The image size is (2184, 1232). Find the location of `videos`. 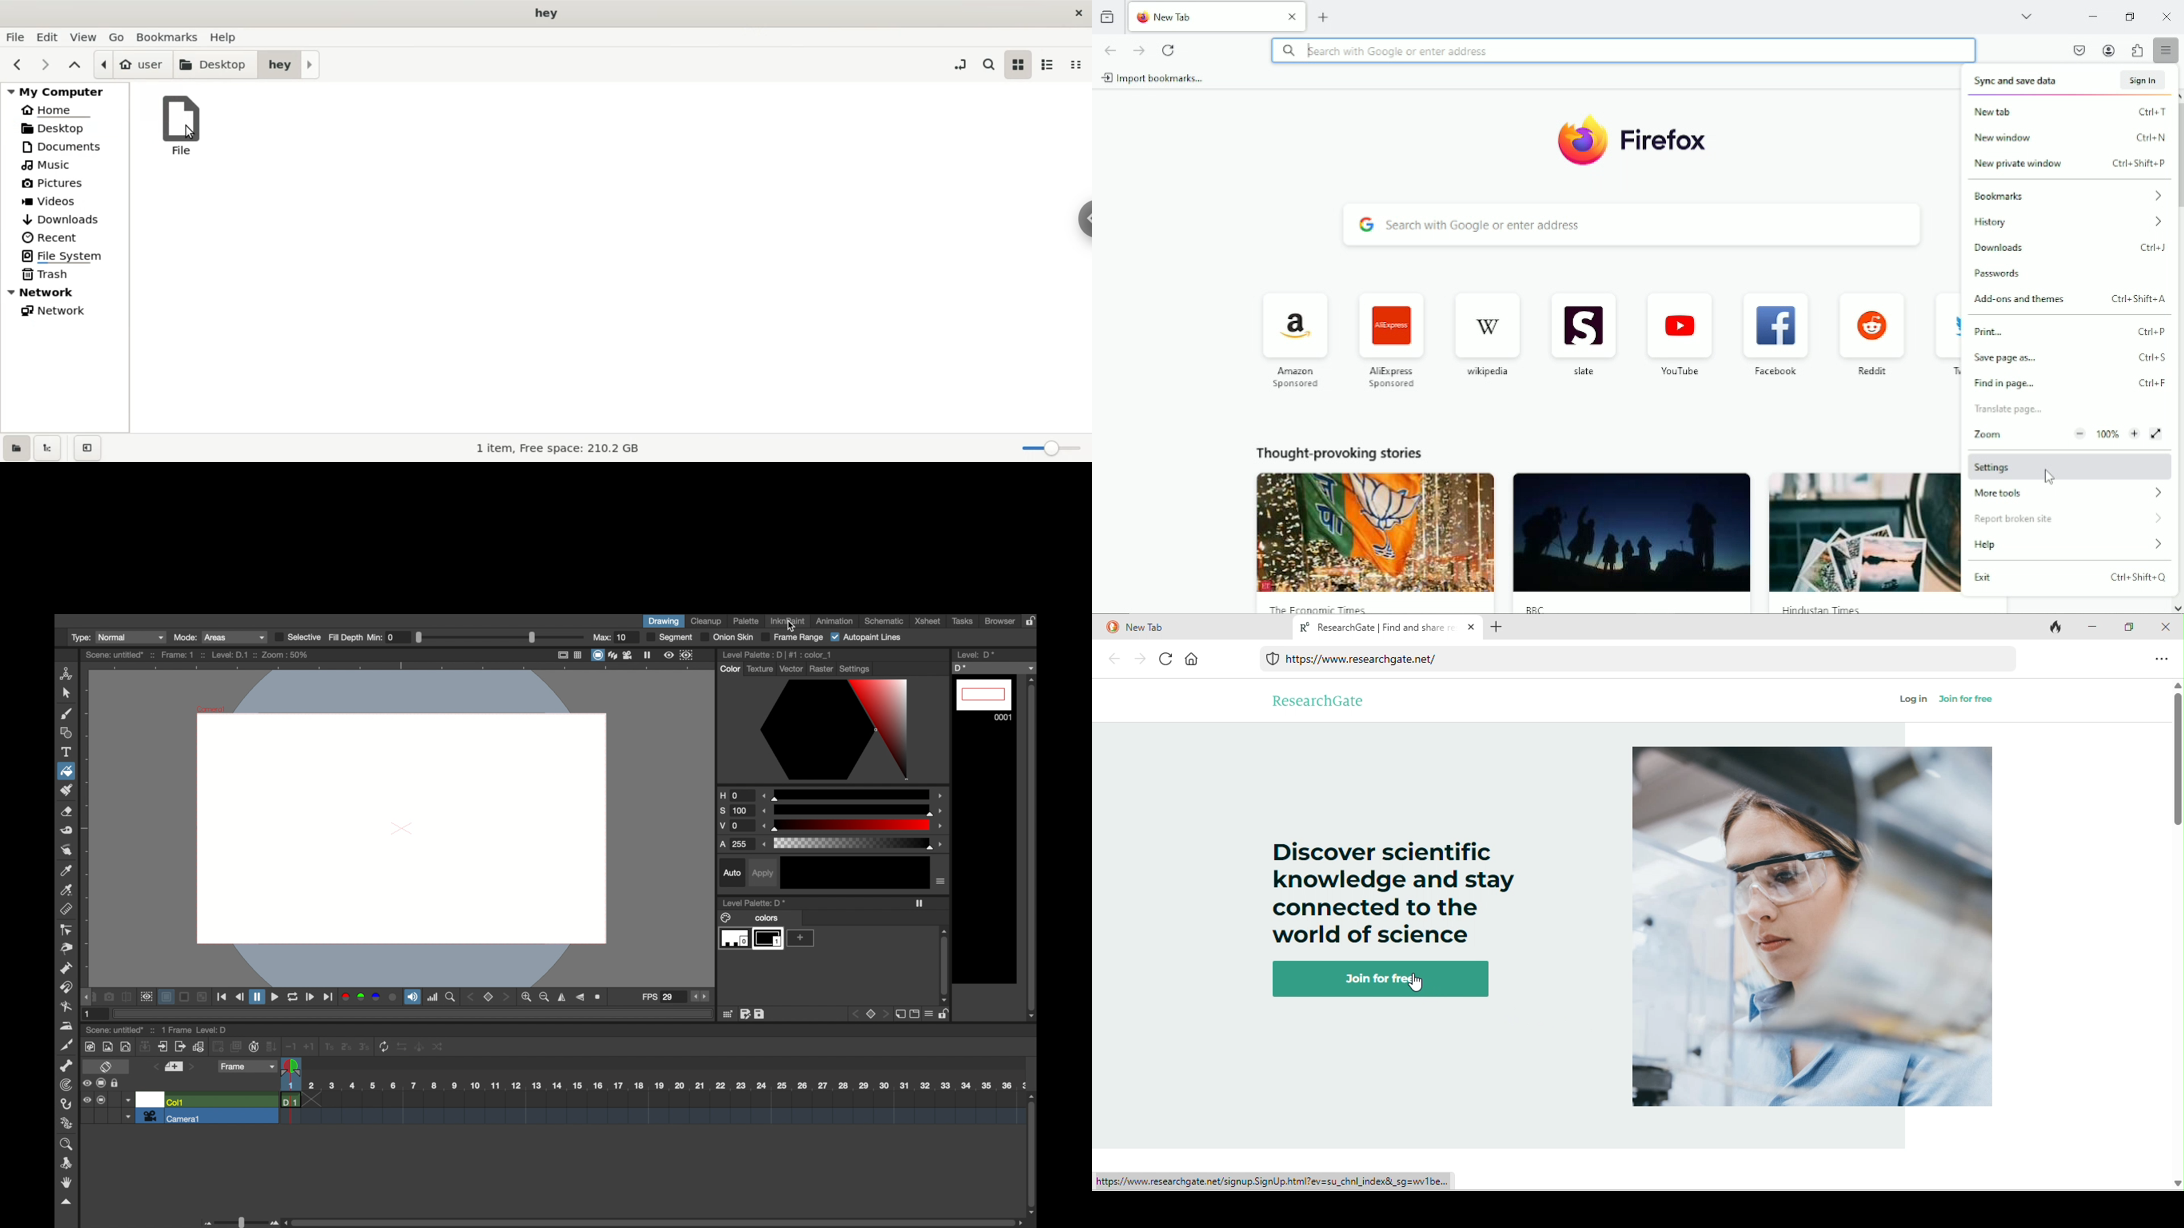

videos is located at coordinates (68, 200).